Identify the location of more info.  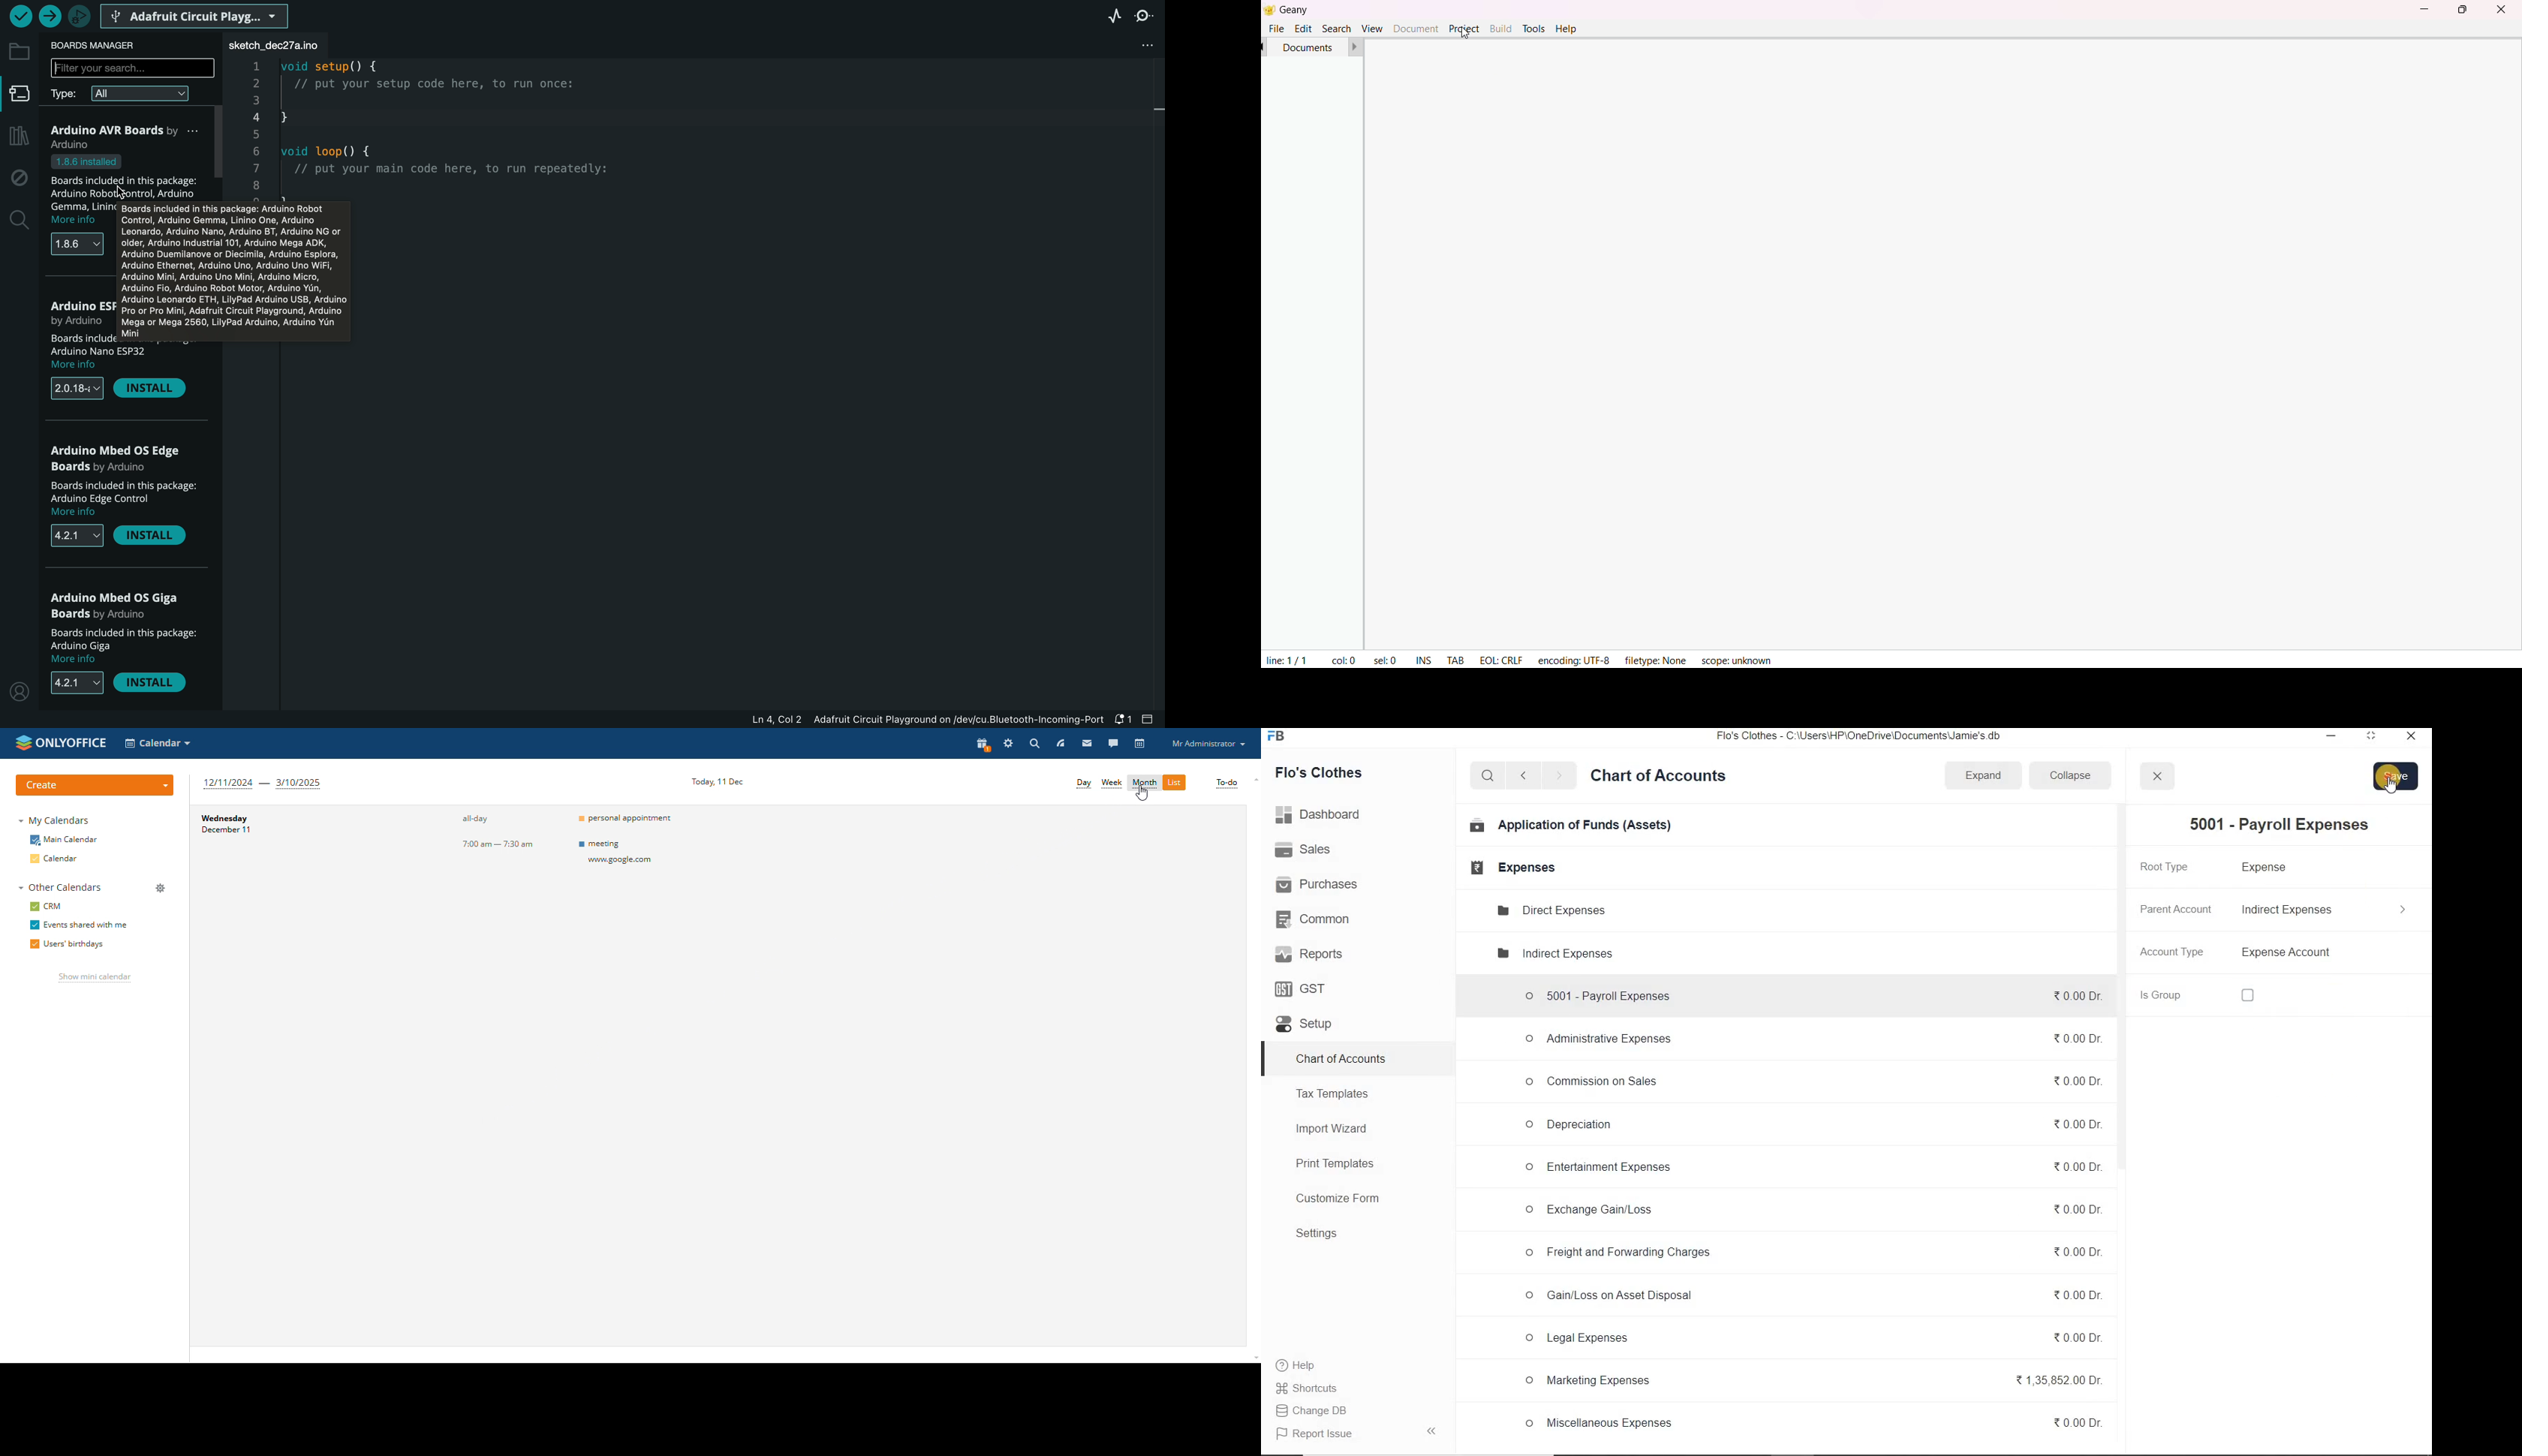
(76, 660).